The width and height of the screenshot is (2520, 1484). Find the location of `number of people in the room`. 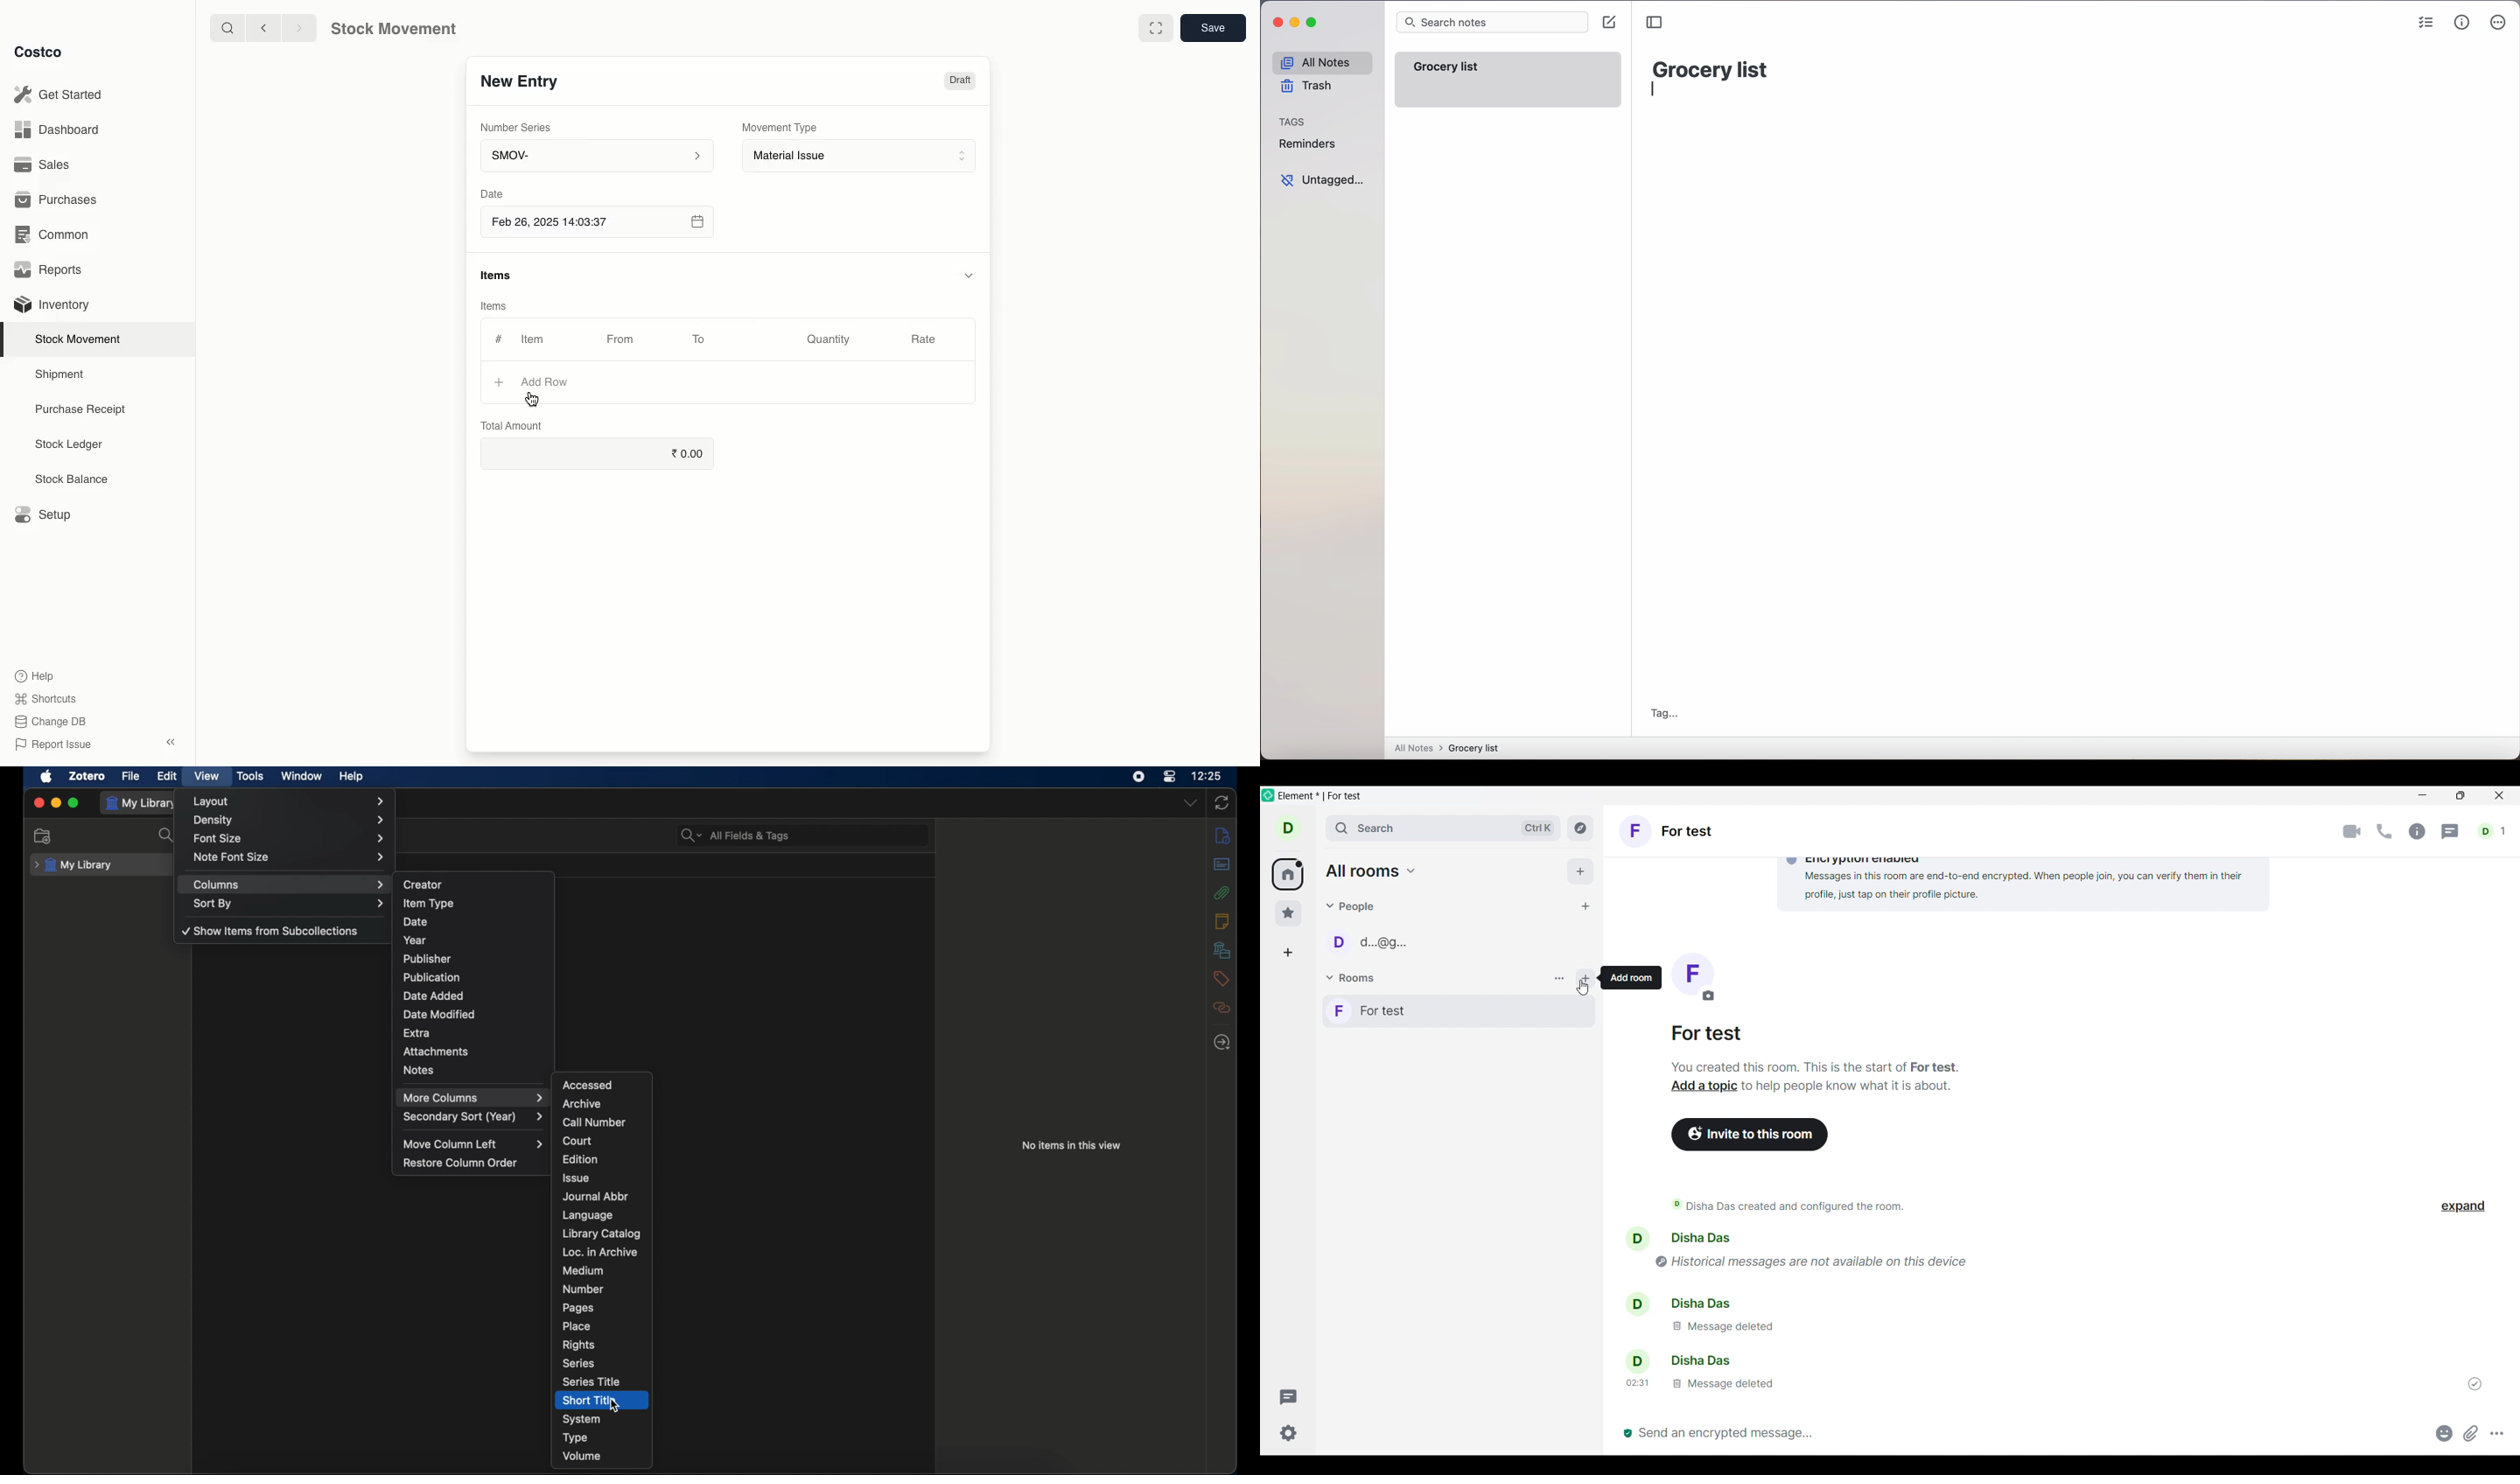

number of people in the room is located at coordinates (2491, 831).